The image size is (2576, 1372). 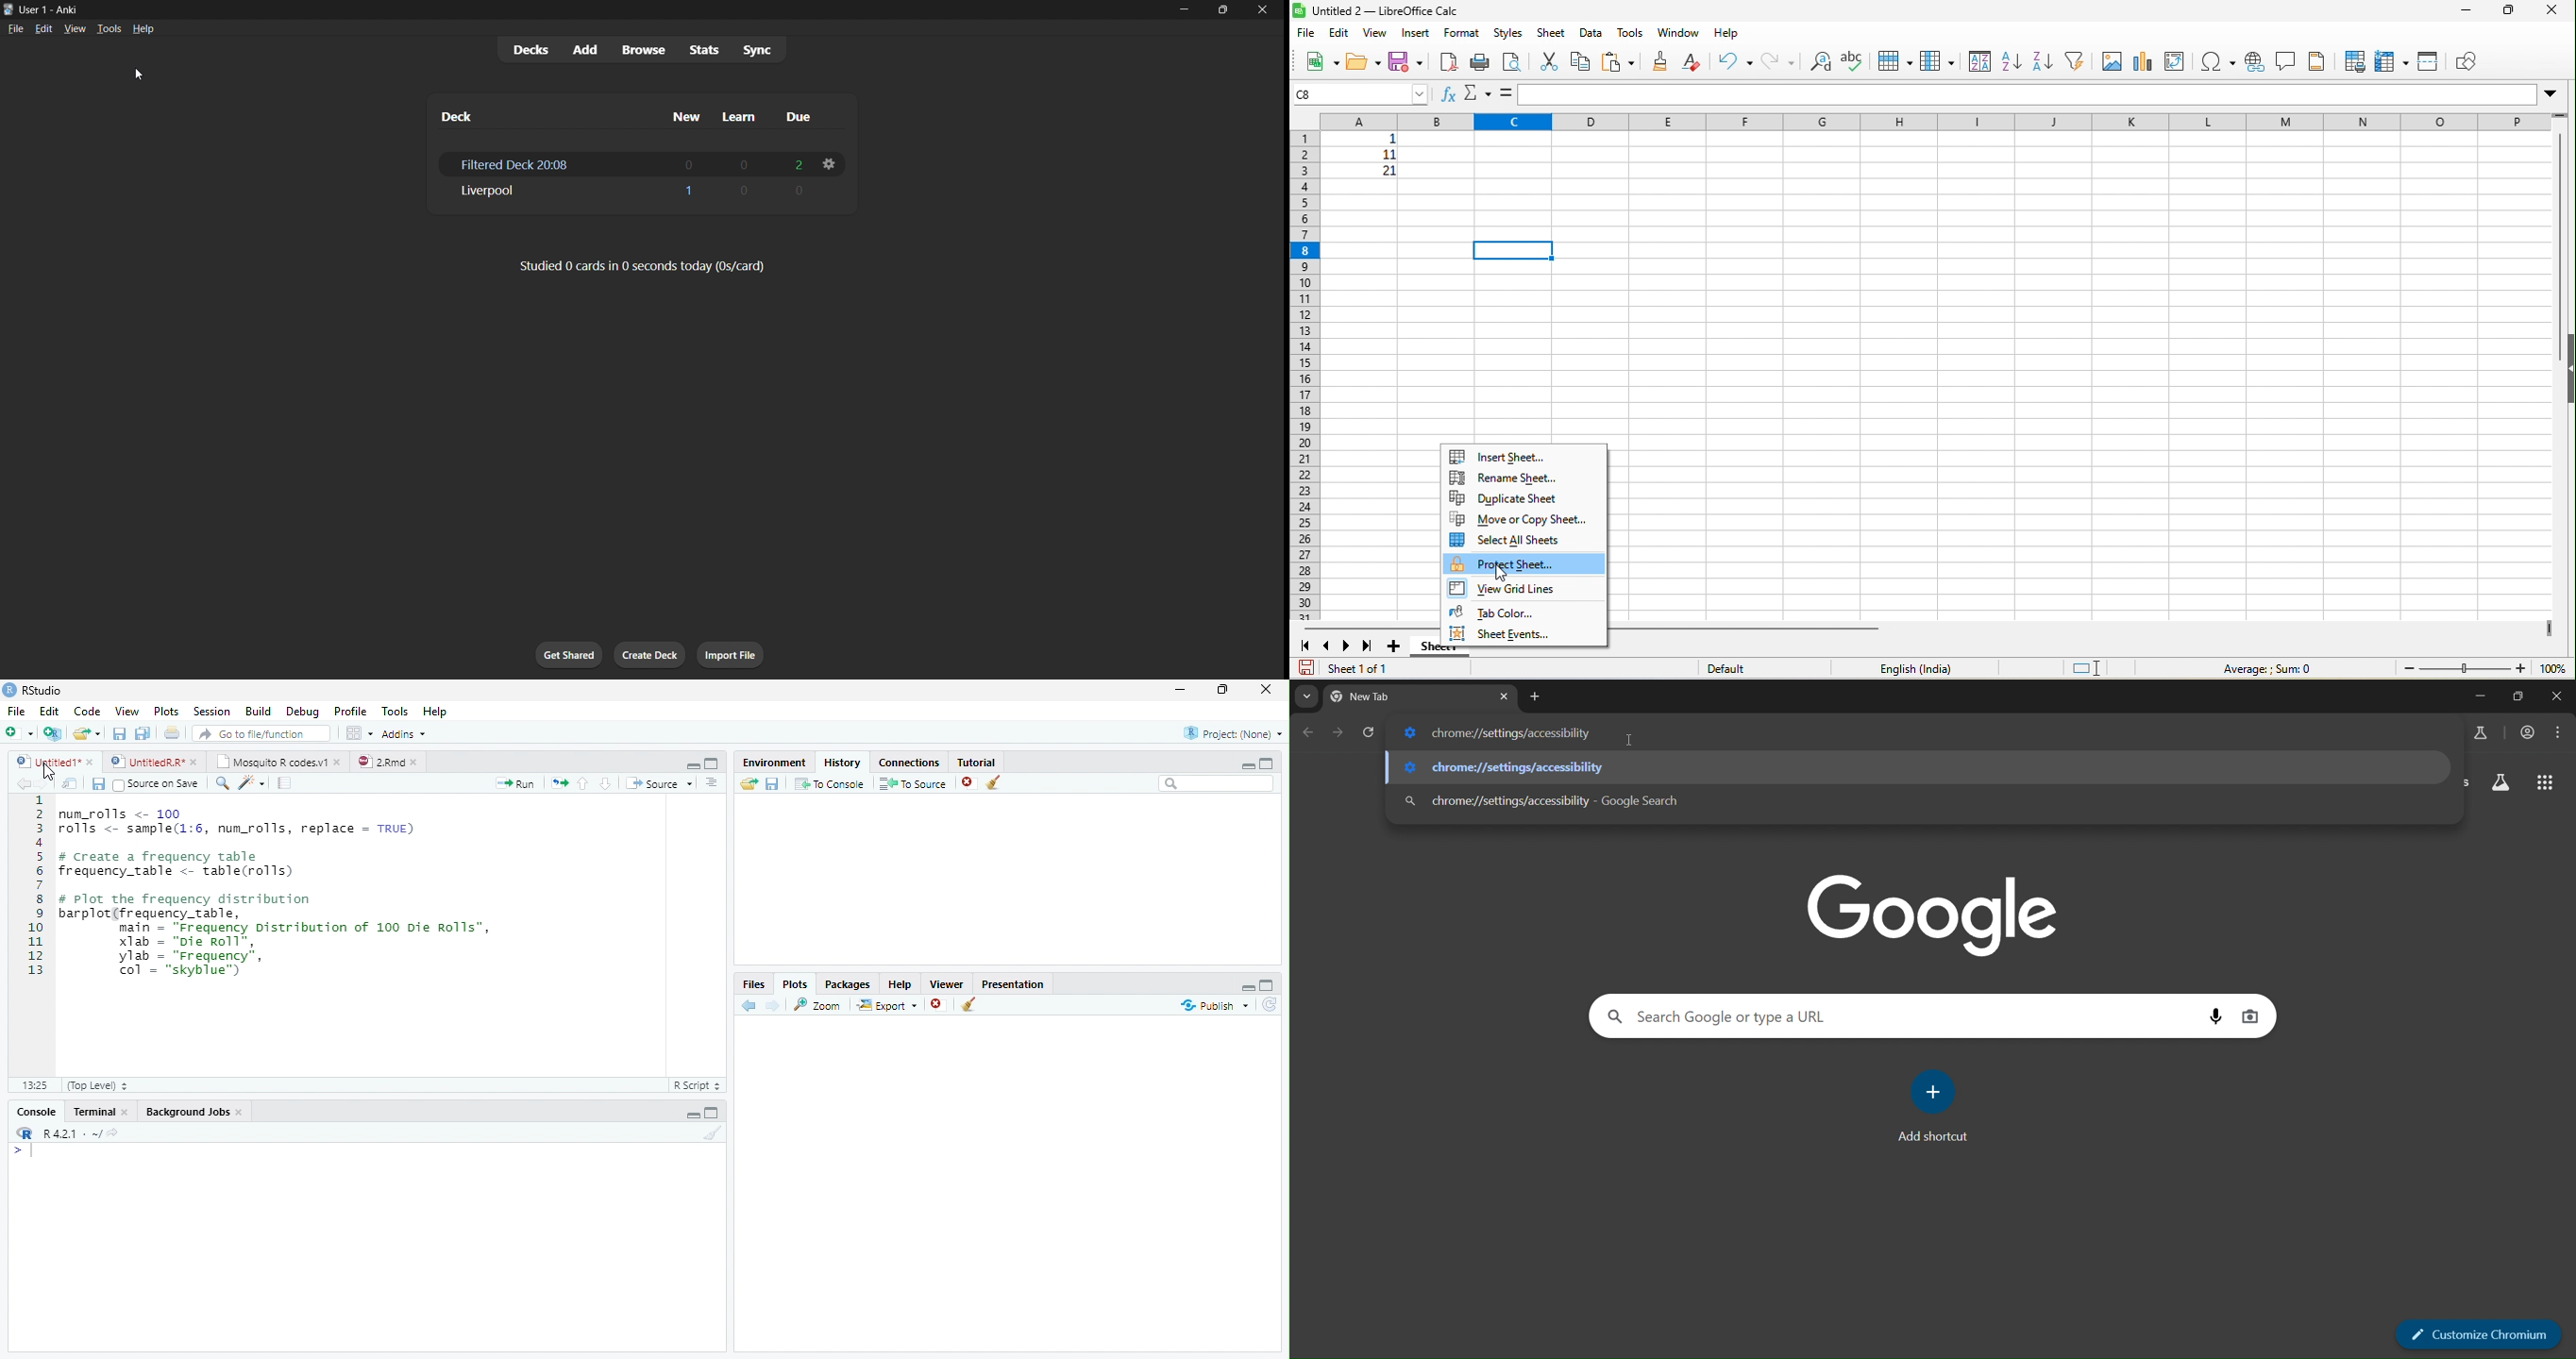 What do you see at coordinates (1215, 783) in the screenshot?
I see `Search` at bounding box center [1215, 783].